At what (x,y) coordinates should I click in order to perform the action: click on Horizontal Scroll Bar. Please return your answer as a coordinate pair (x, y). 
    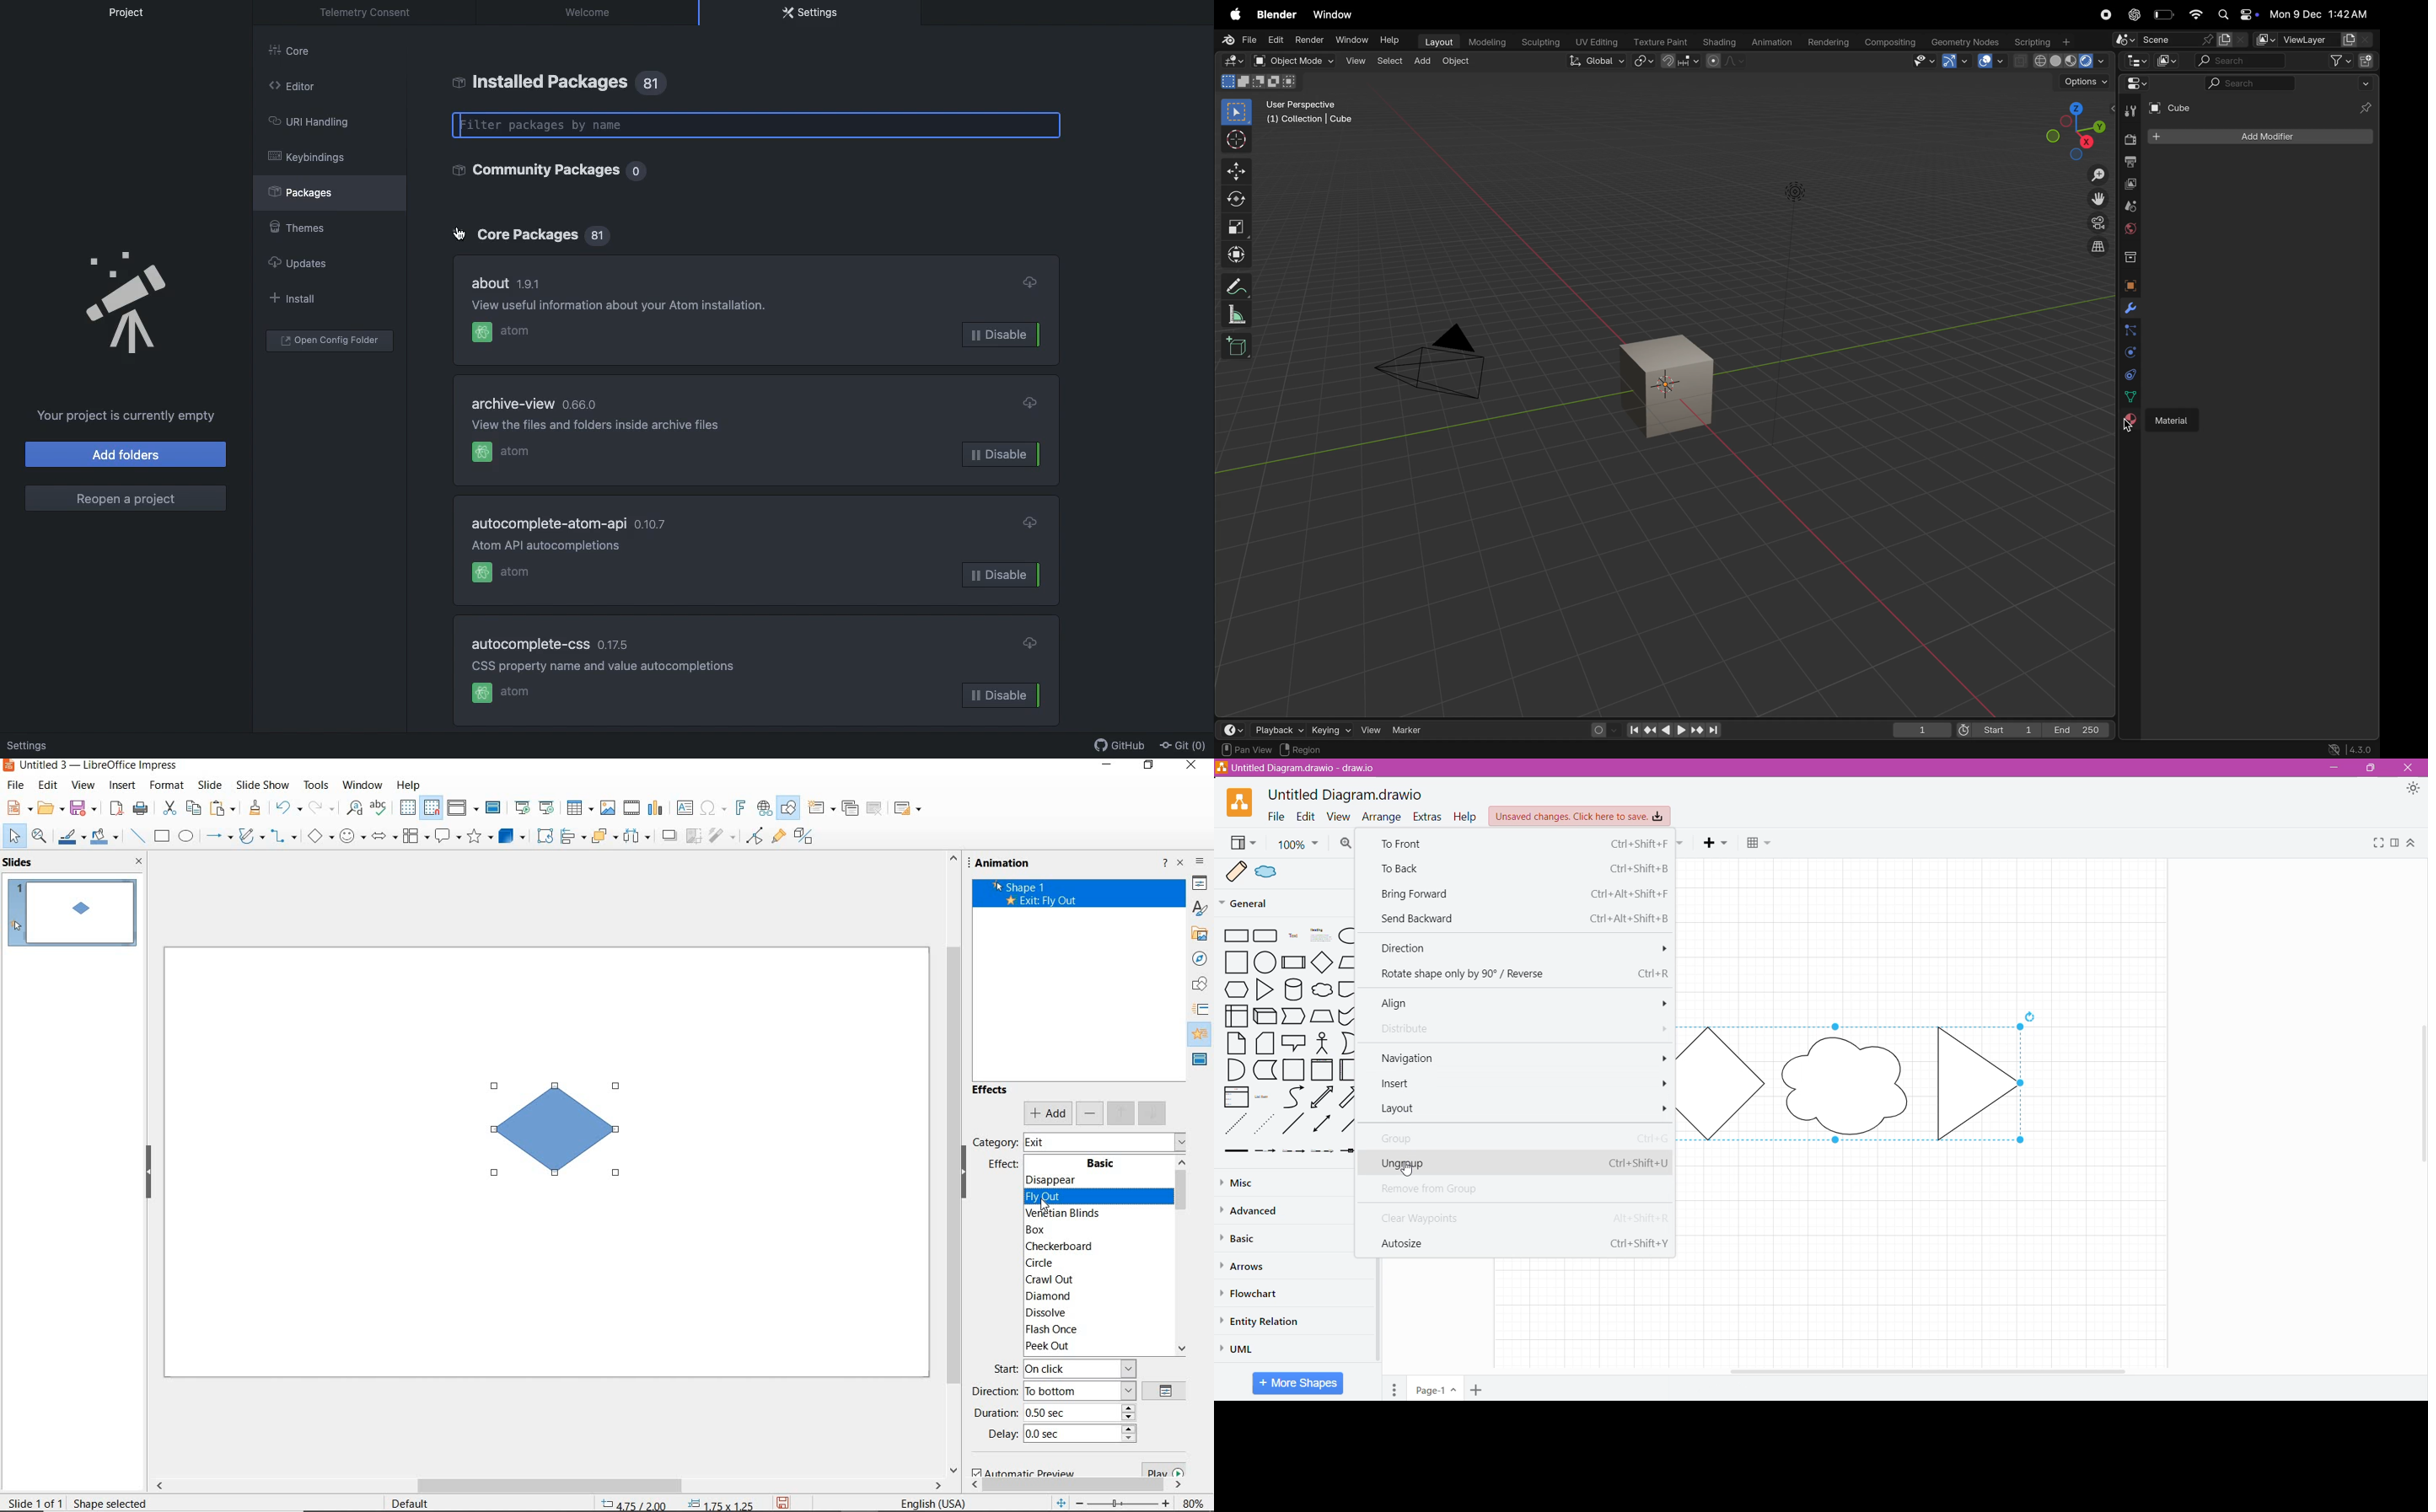
    Looking at the image, I should click on (1929, 1370).